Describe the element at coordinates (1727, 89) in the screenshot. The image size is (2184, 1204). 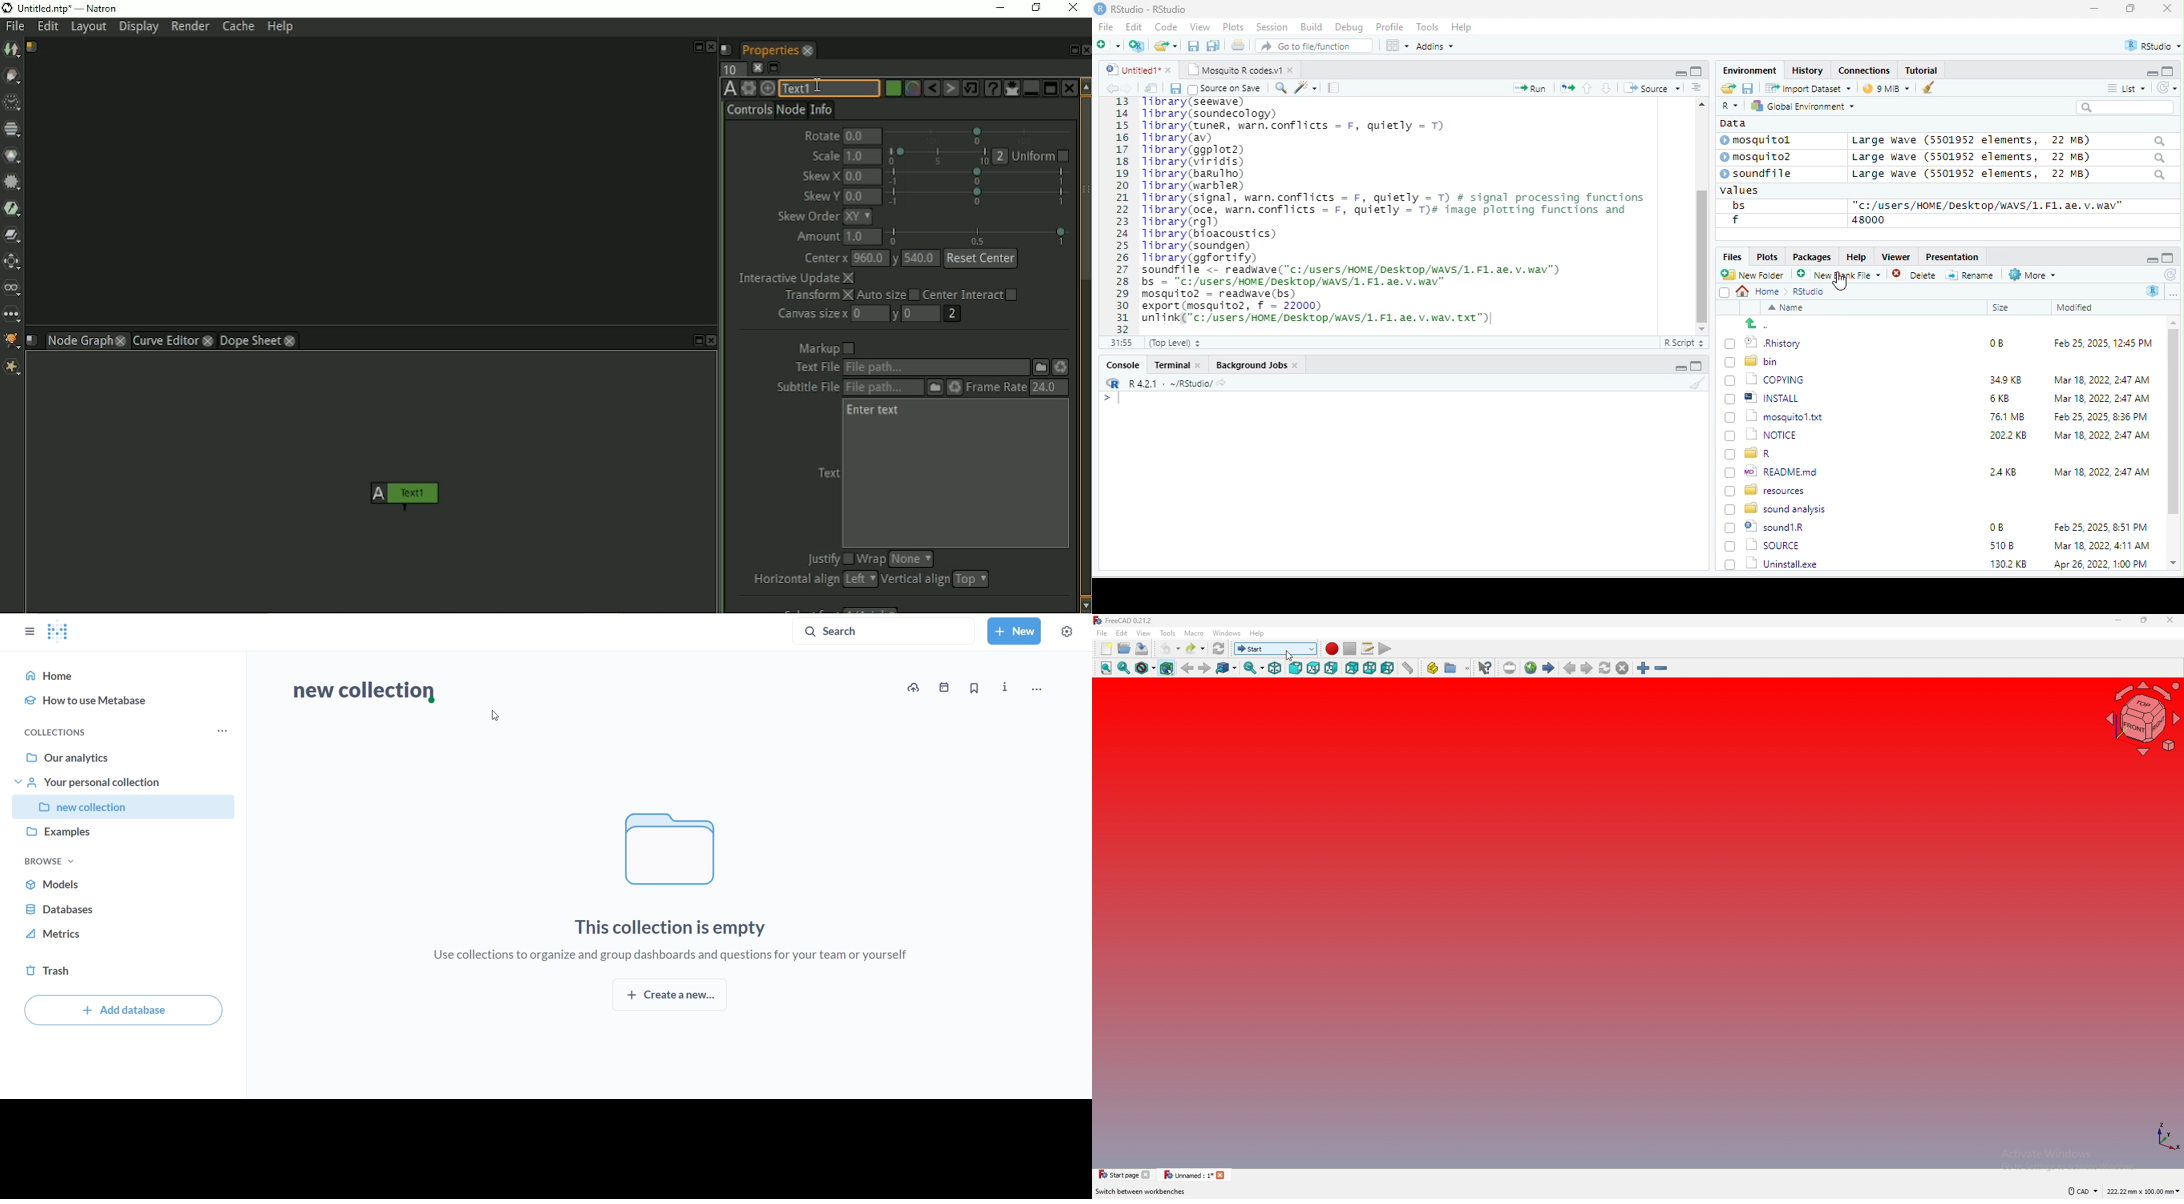
I see `open` at that location.